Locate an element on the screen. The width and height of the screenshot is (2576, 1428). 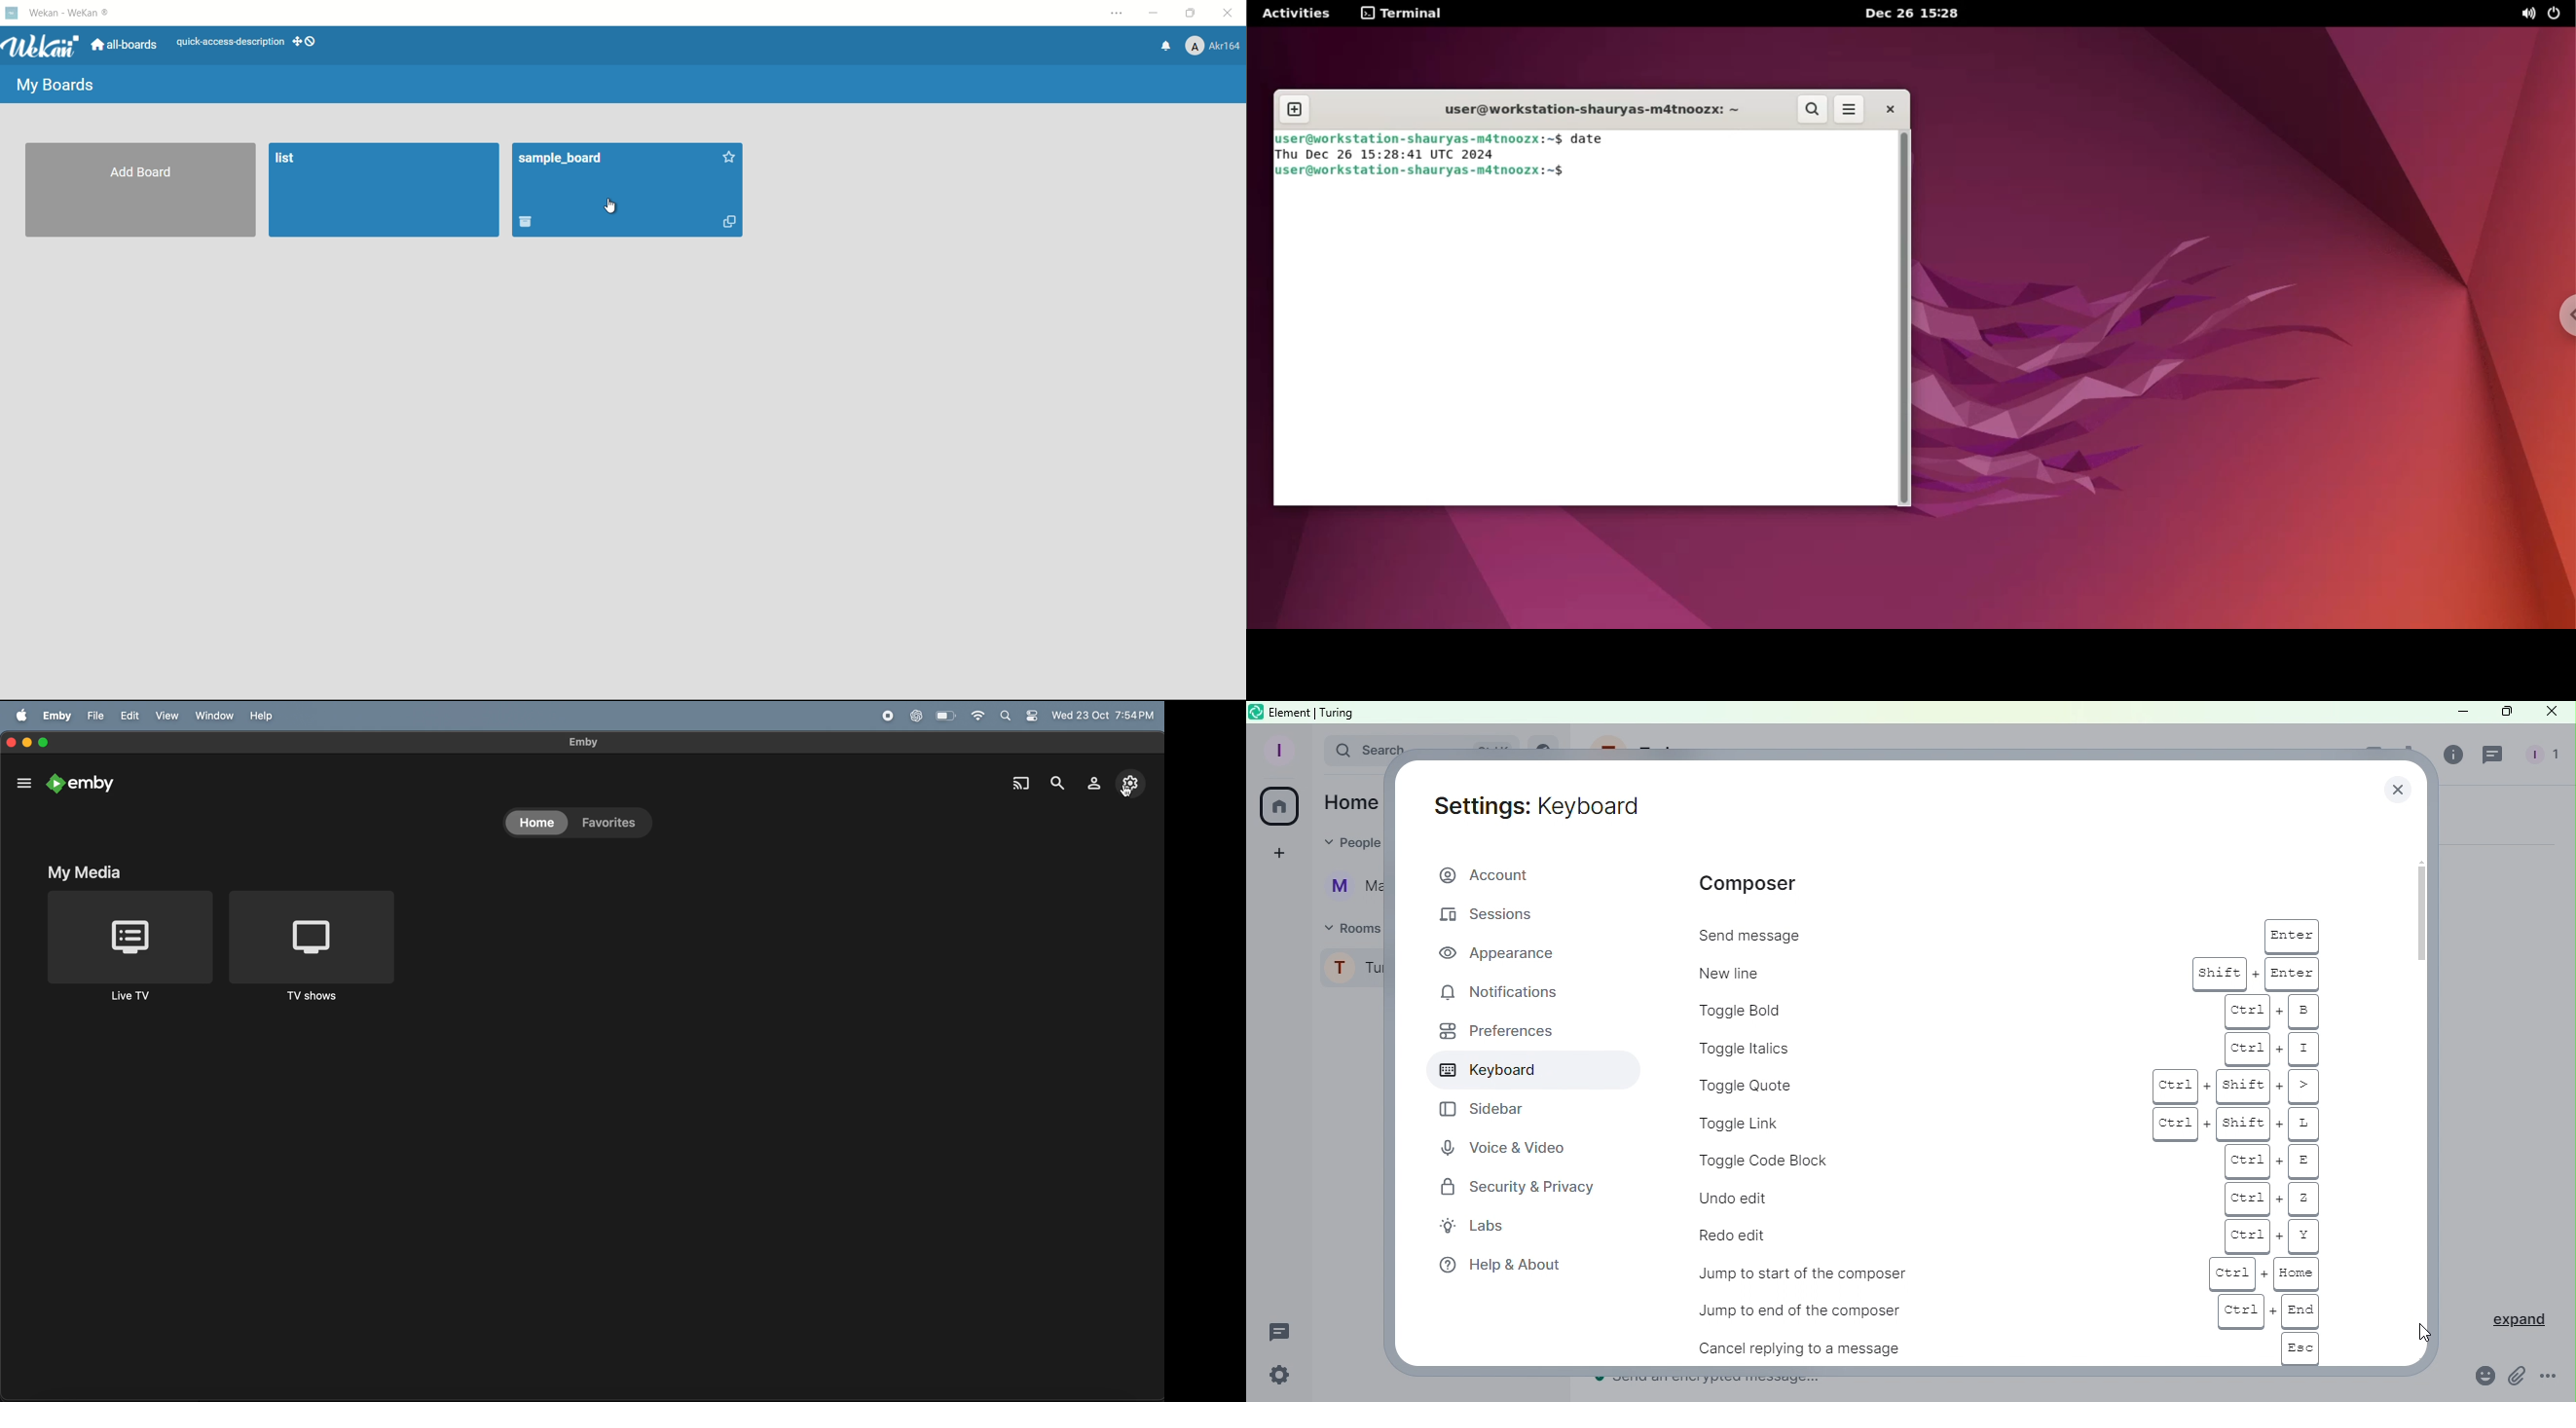
Profile is located at coordinates (1349, 970).